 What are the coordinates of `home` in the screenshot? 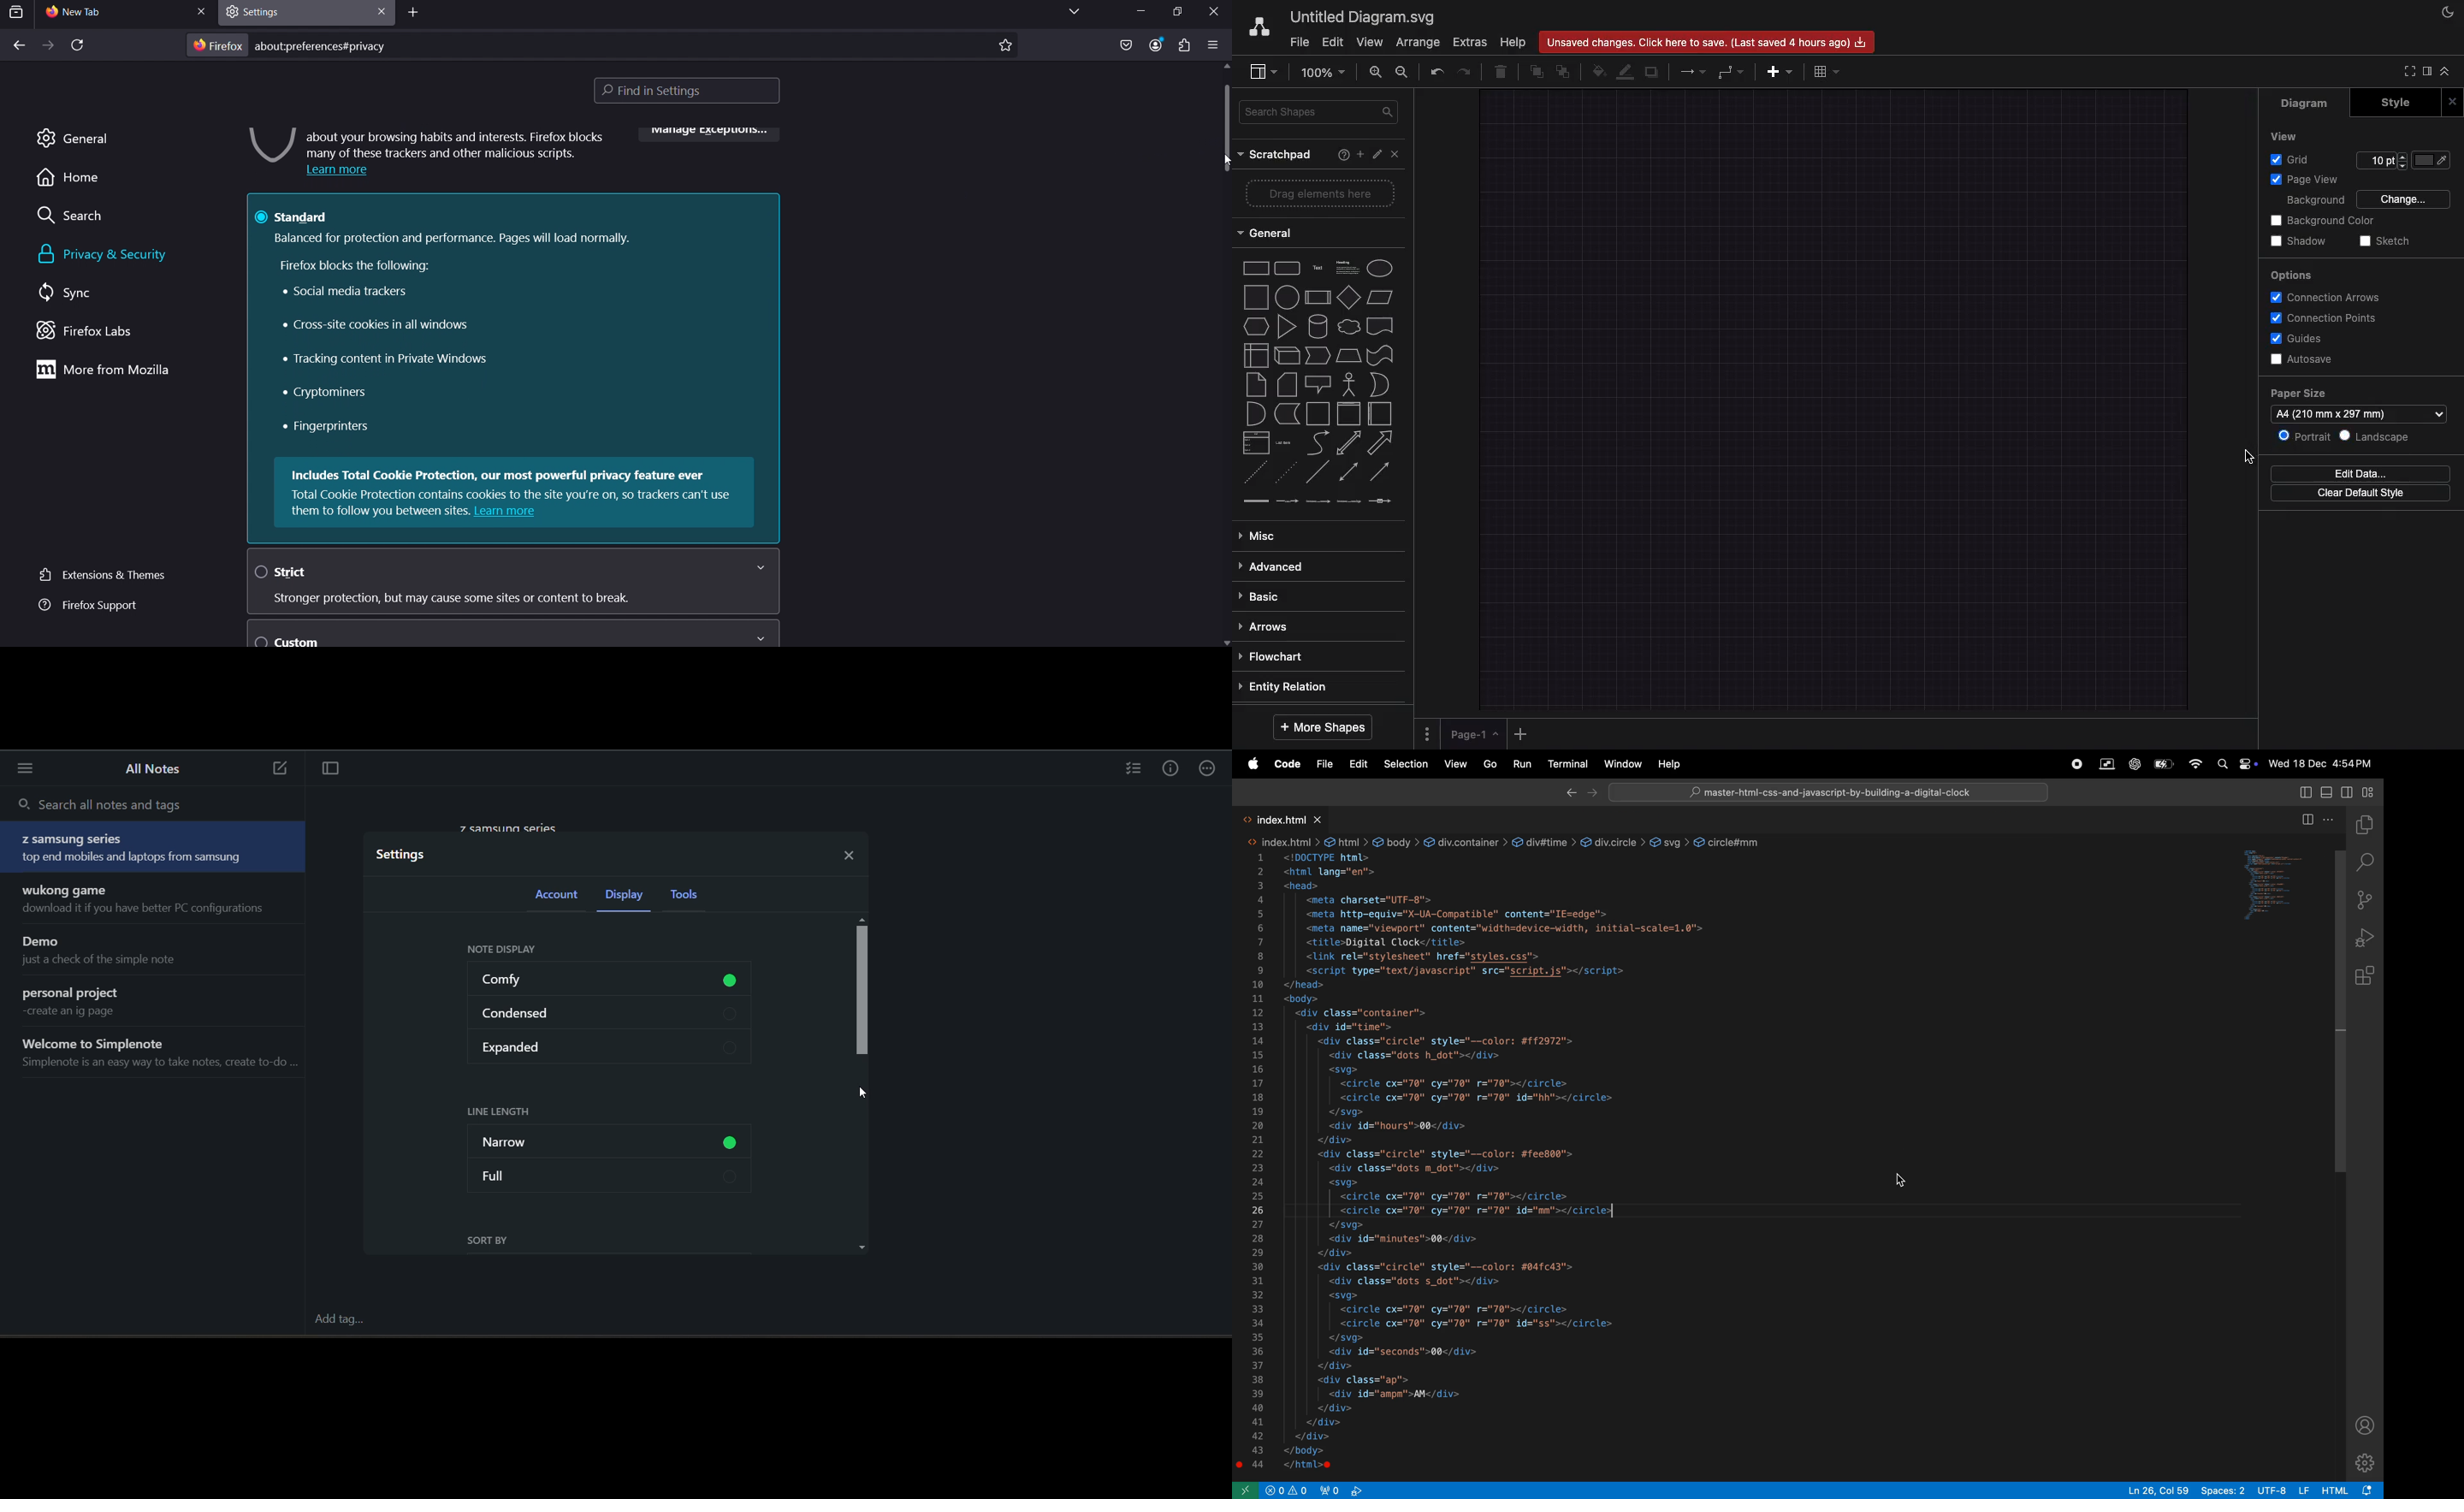 It's located at (67, 181).